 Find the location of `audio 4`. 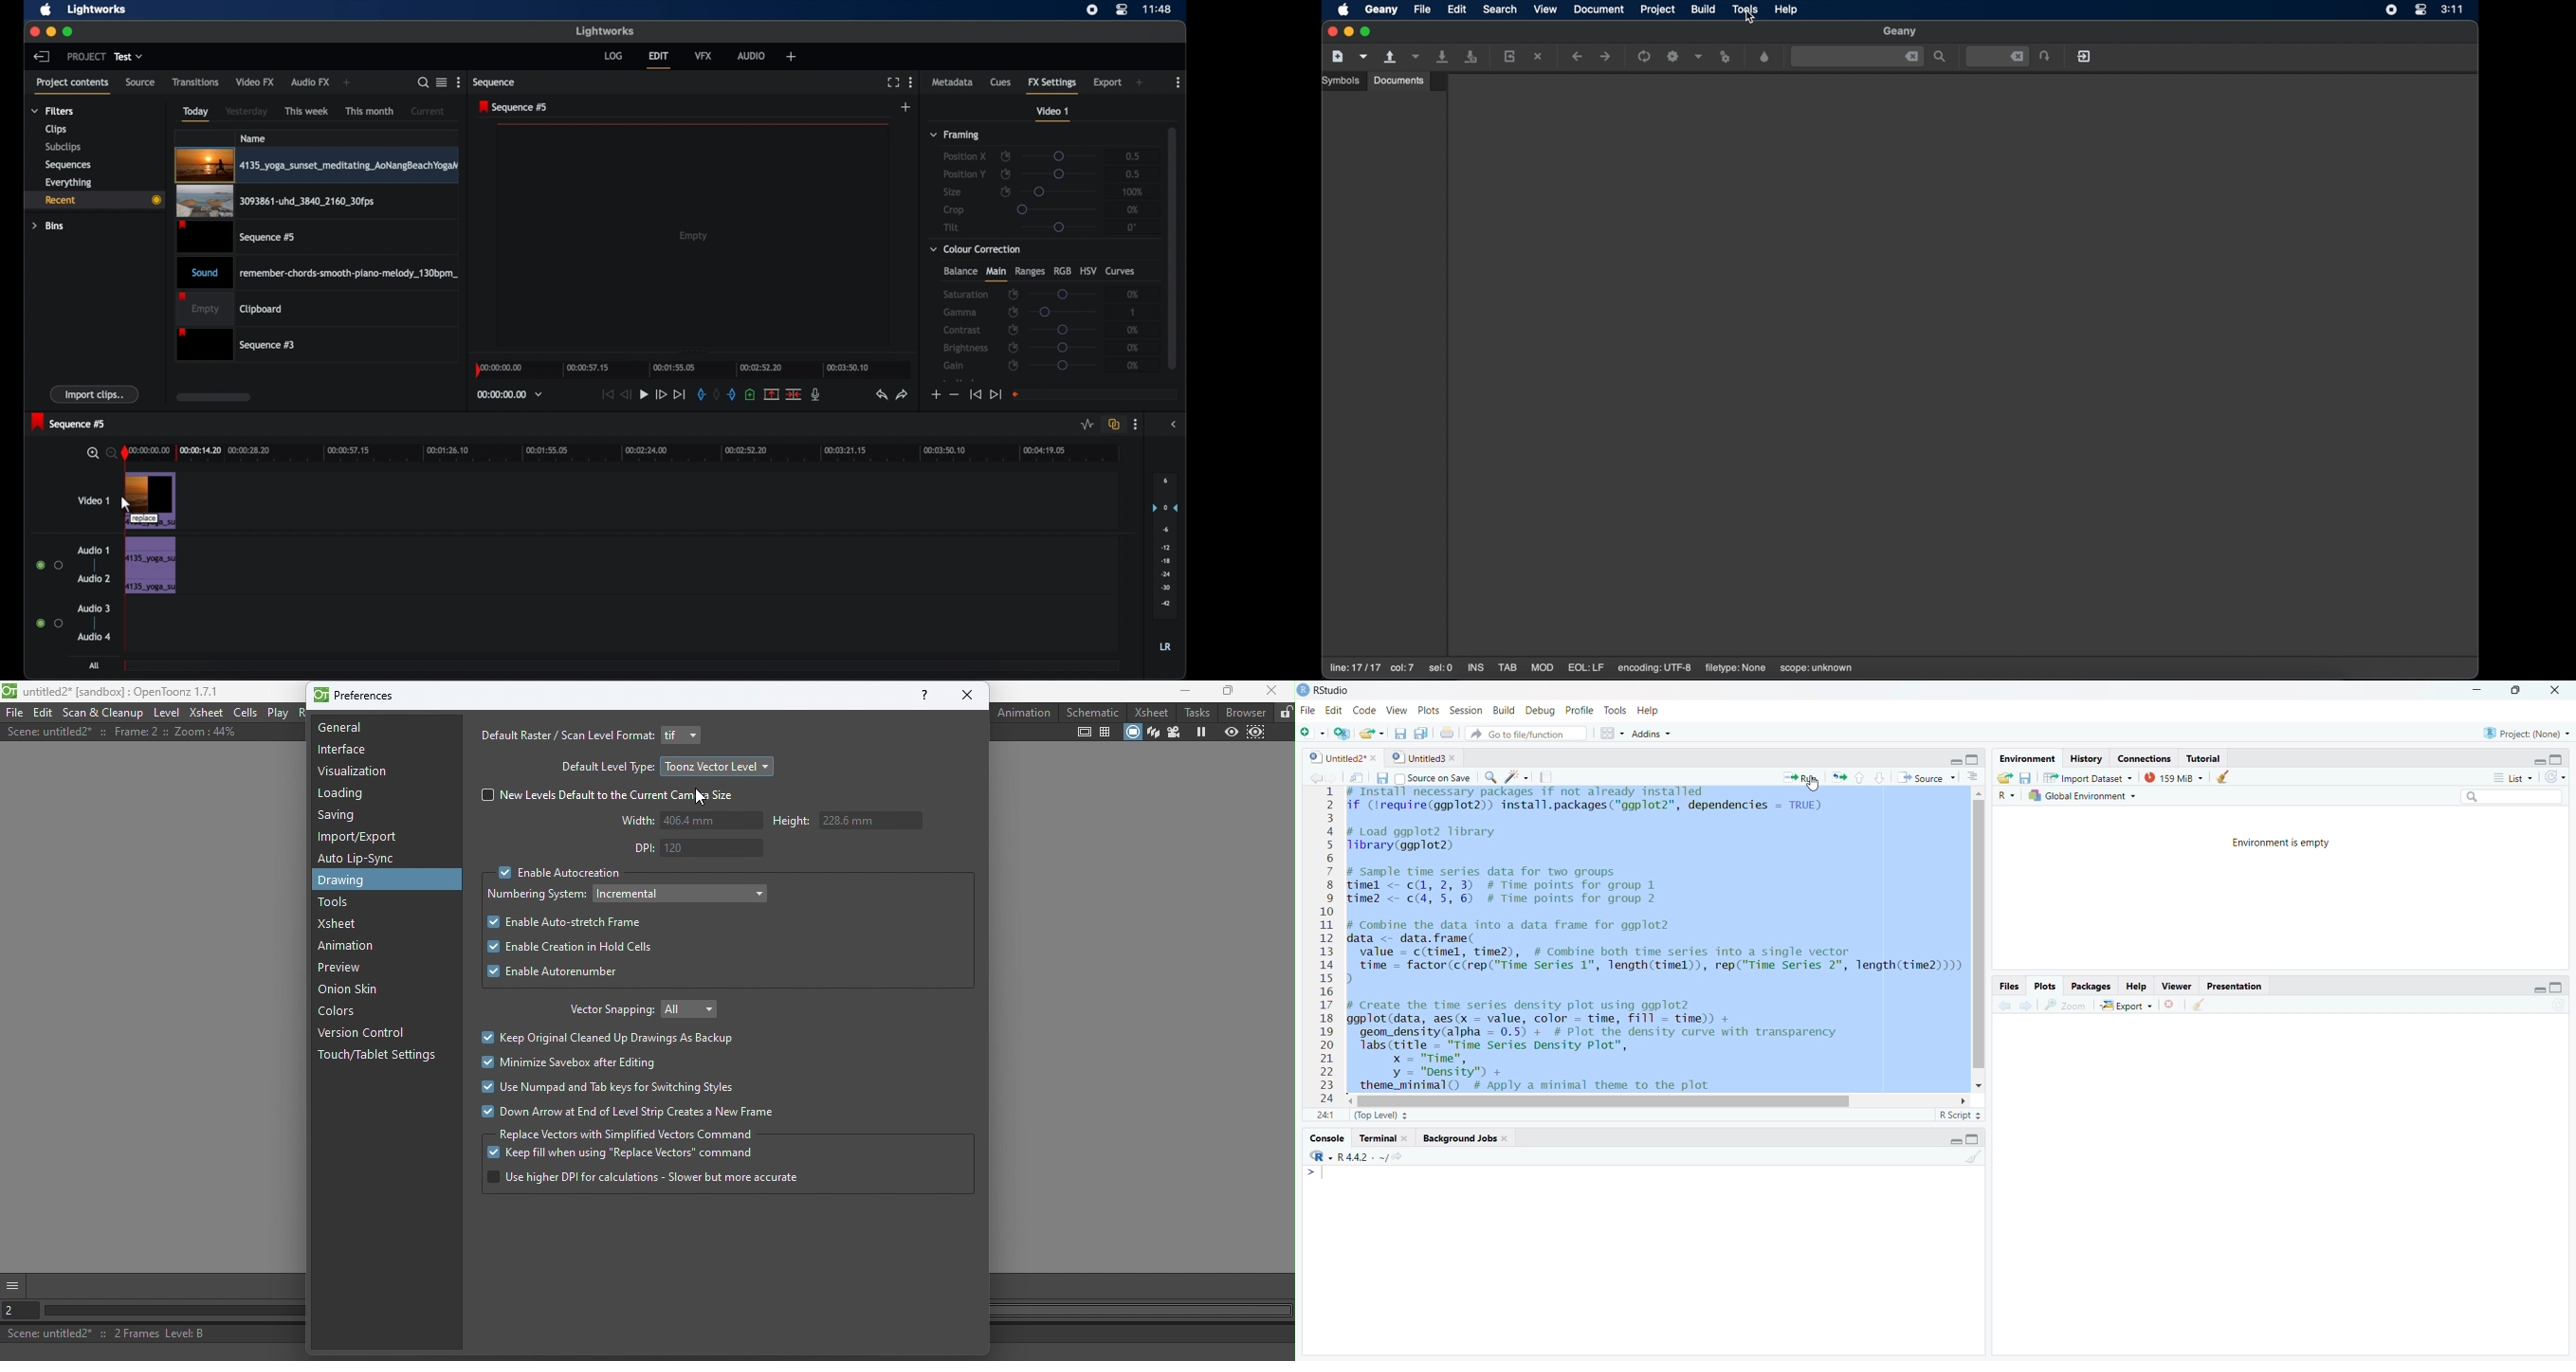

audio 4 is located at coordinates (93, 636).